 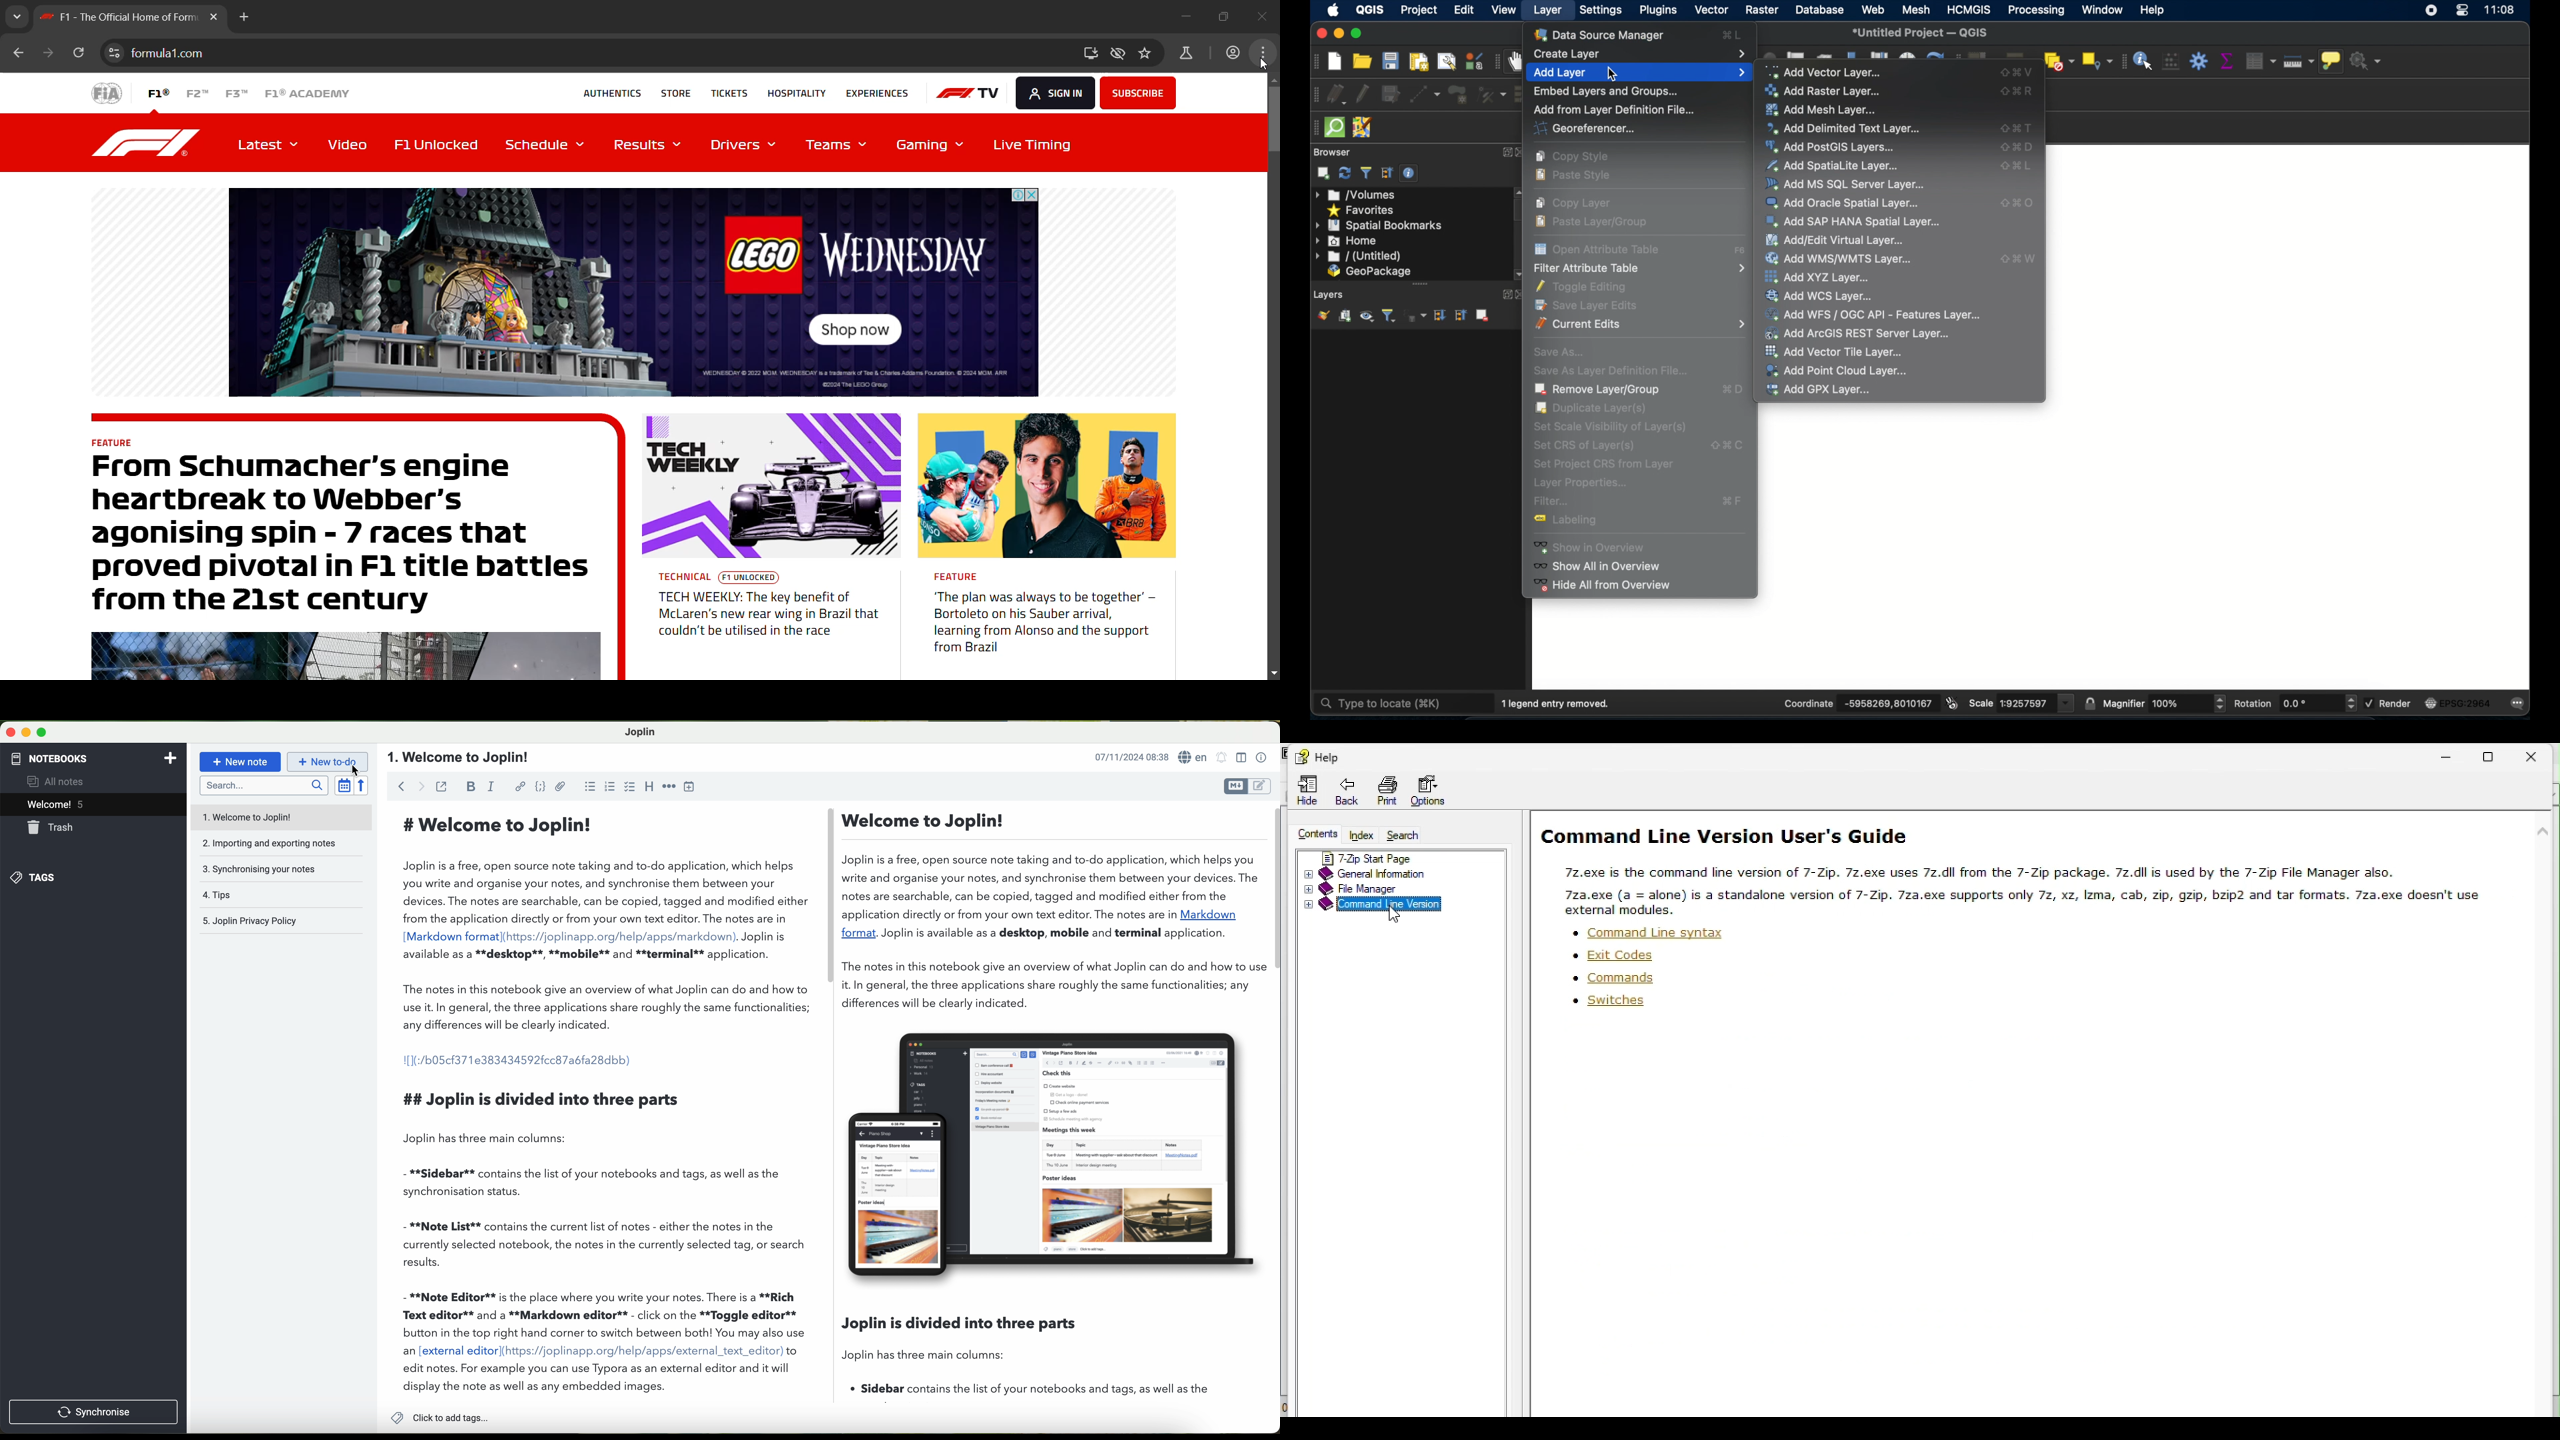 What do you see at coordinates (2433, 13) in the screenshot?
I see `screen recorder` at bounding box center [2433, 13].